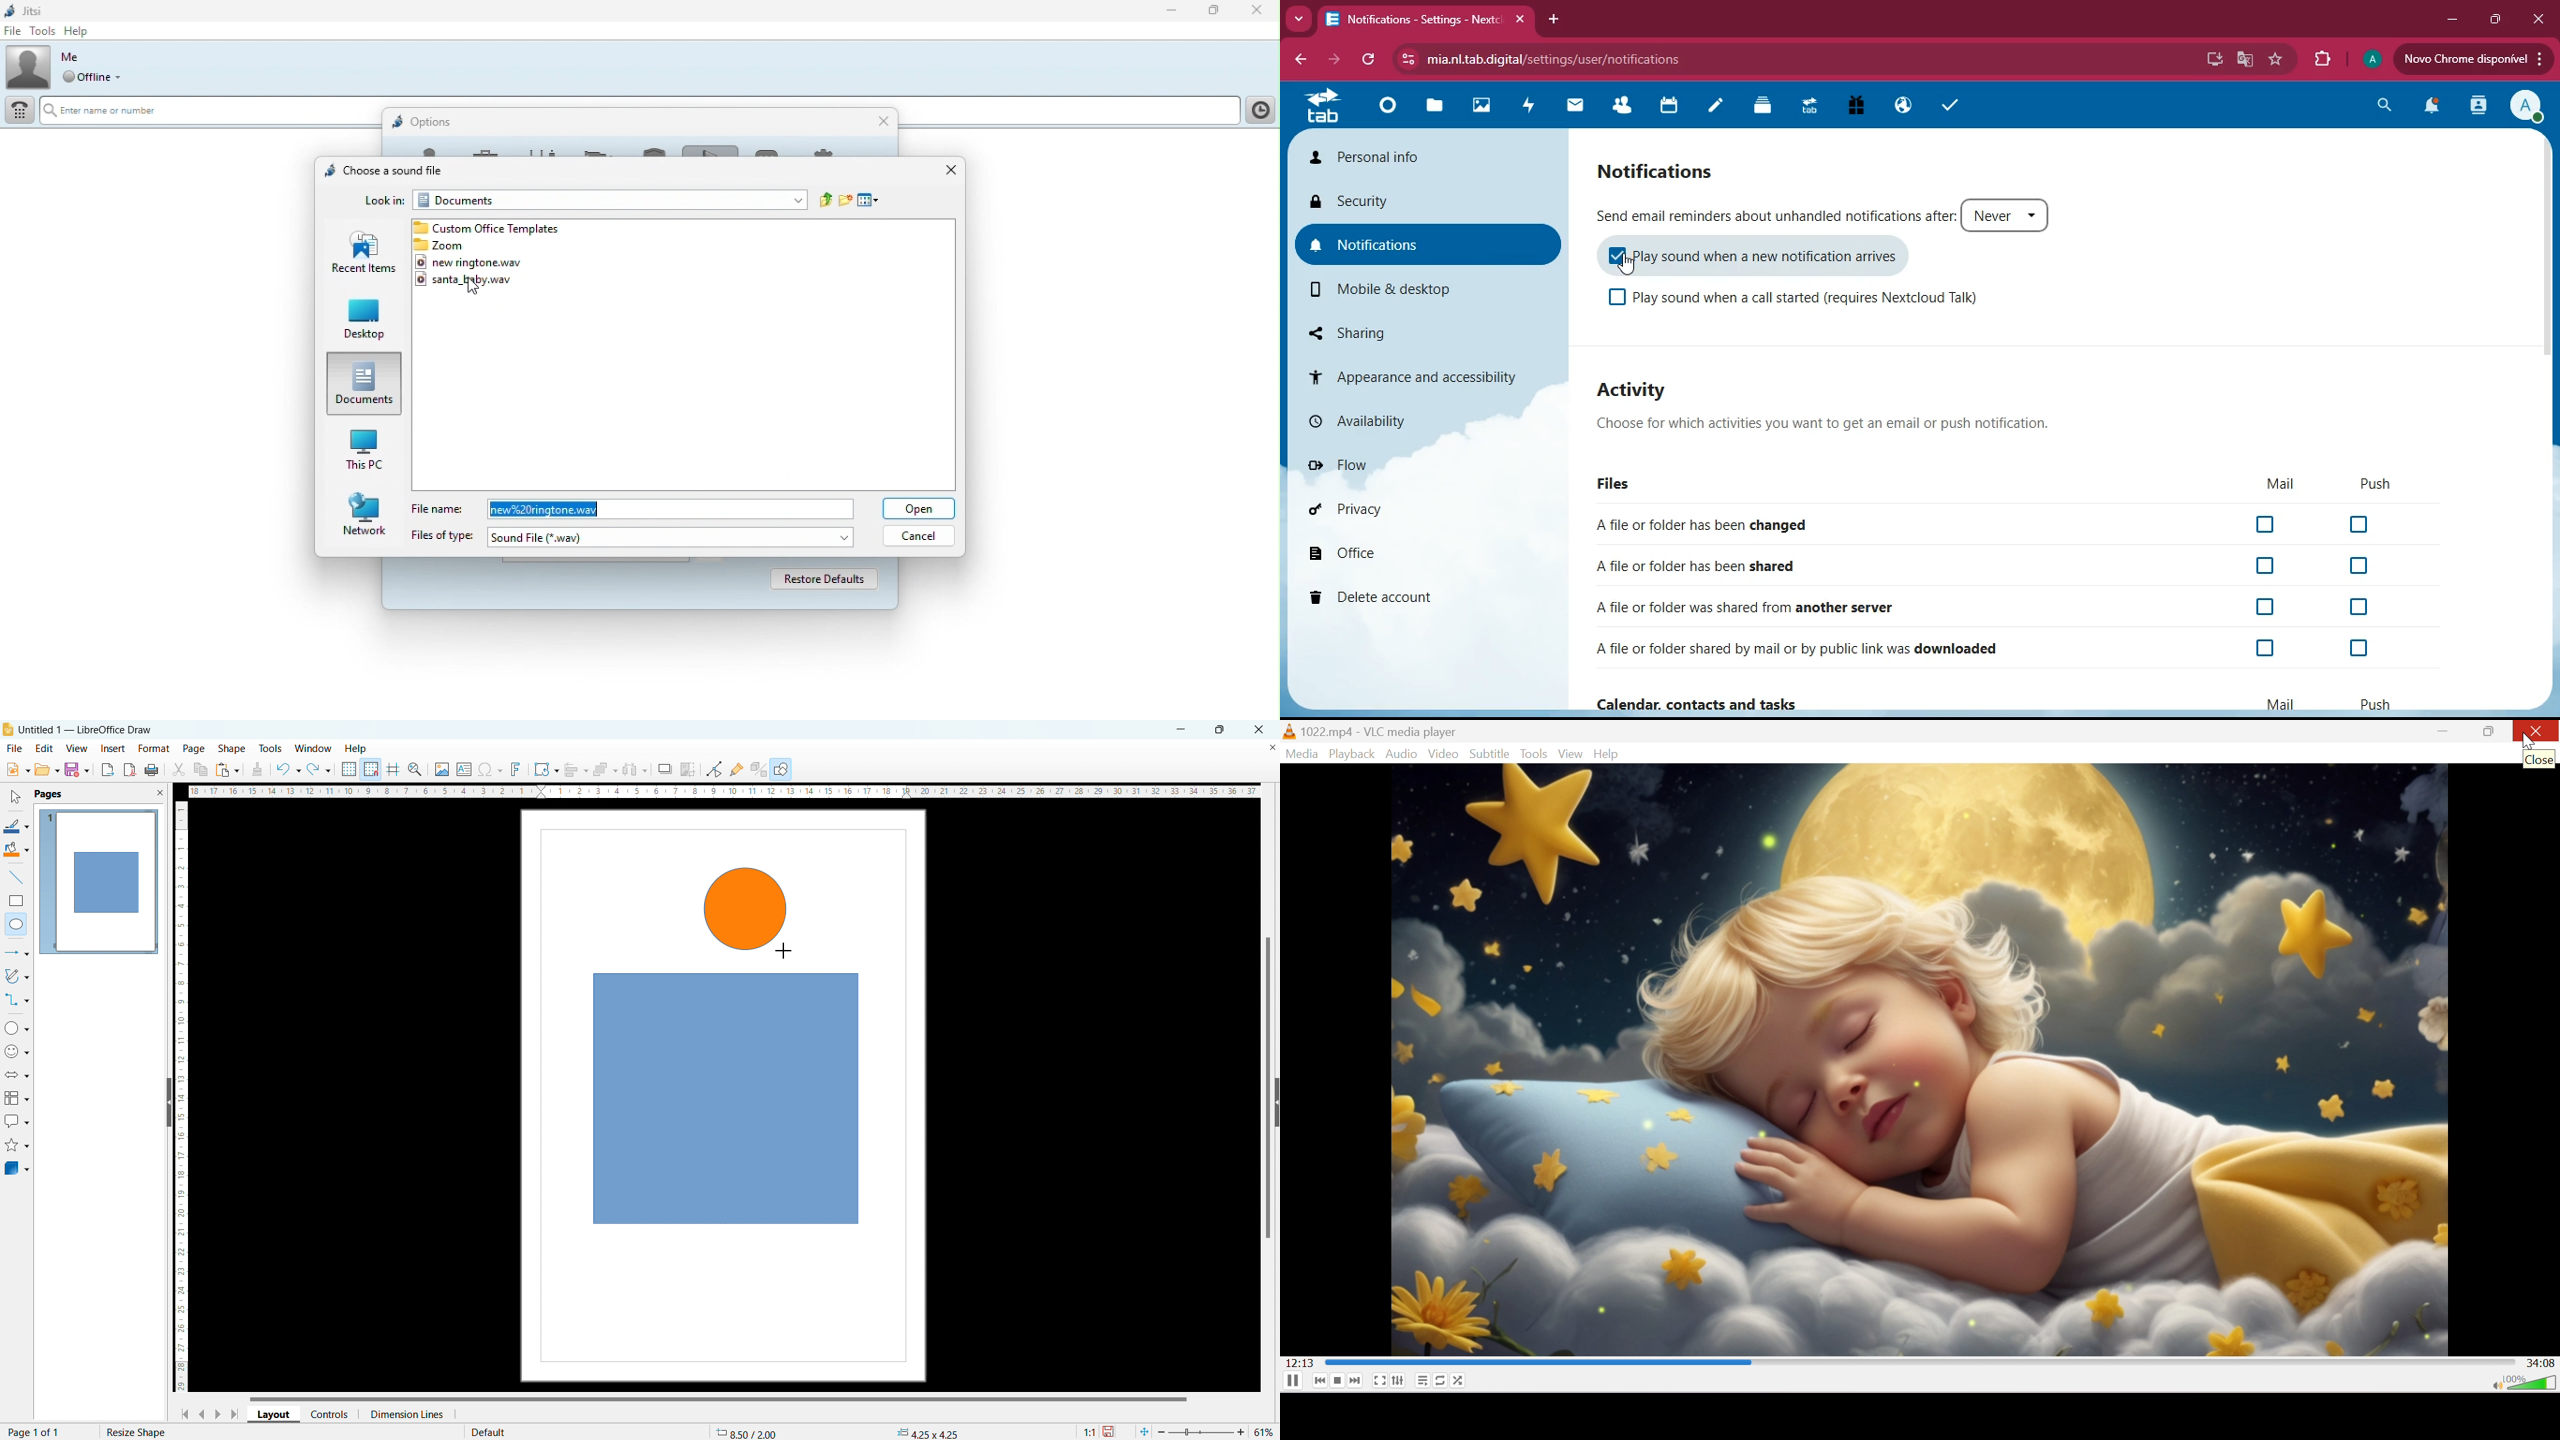 This screenshot has height=1456, width=2576. I want to click on downloaded, so click(1804, 647).